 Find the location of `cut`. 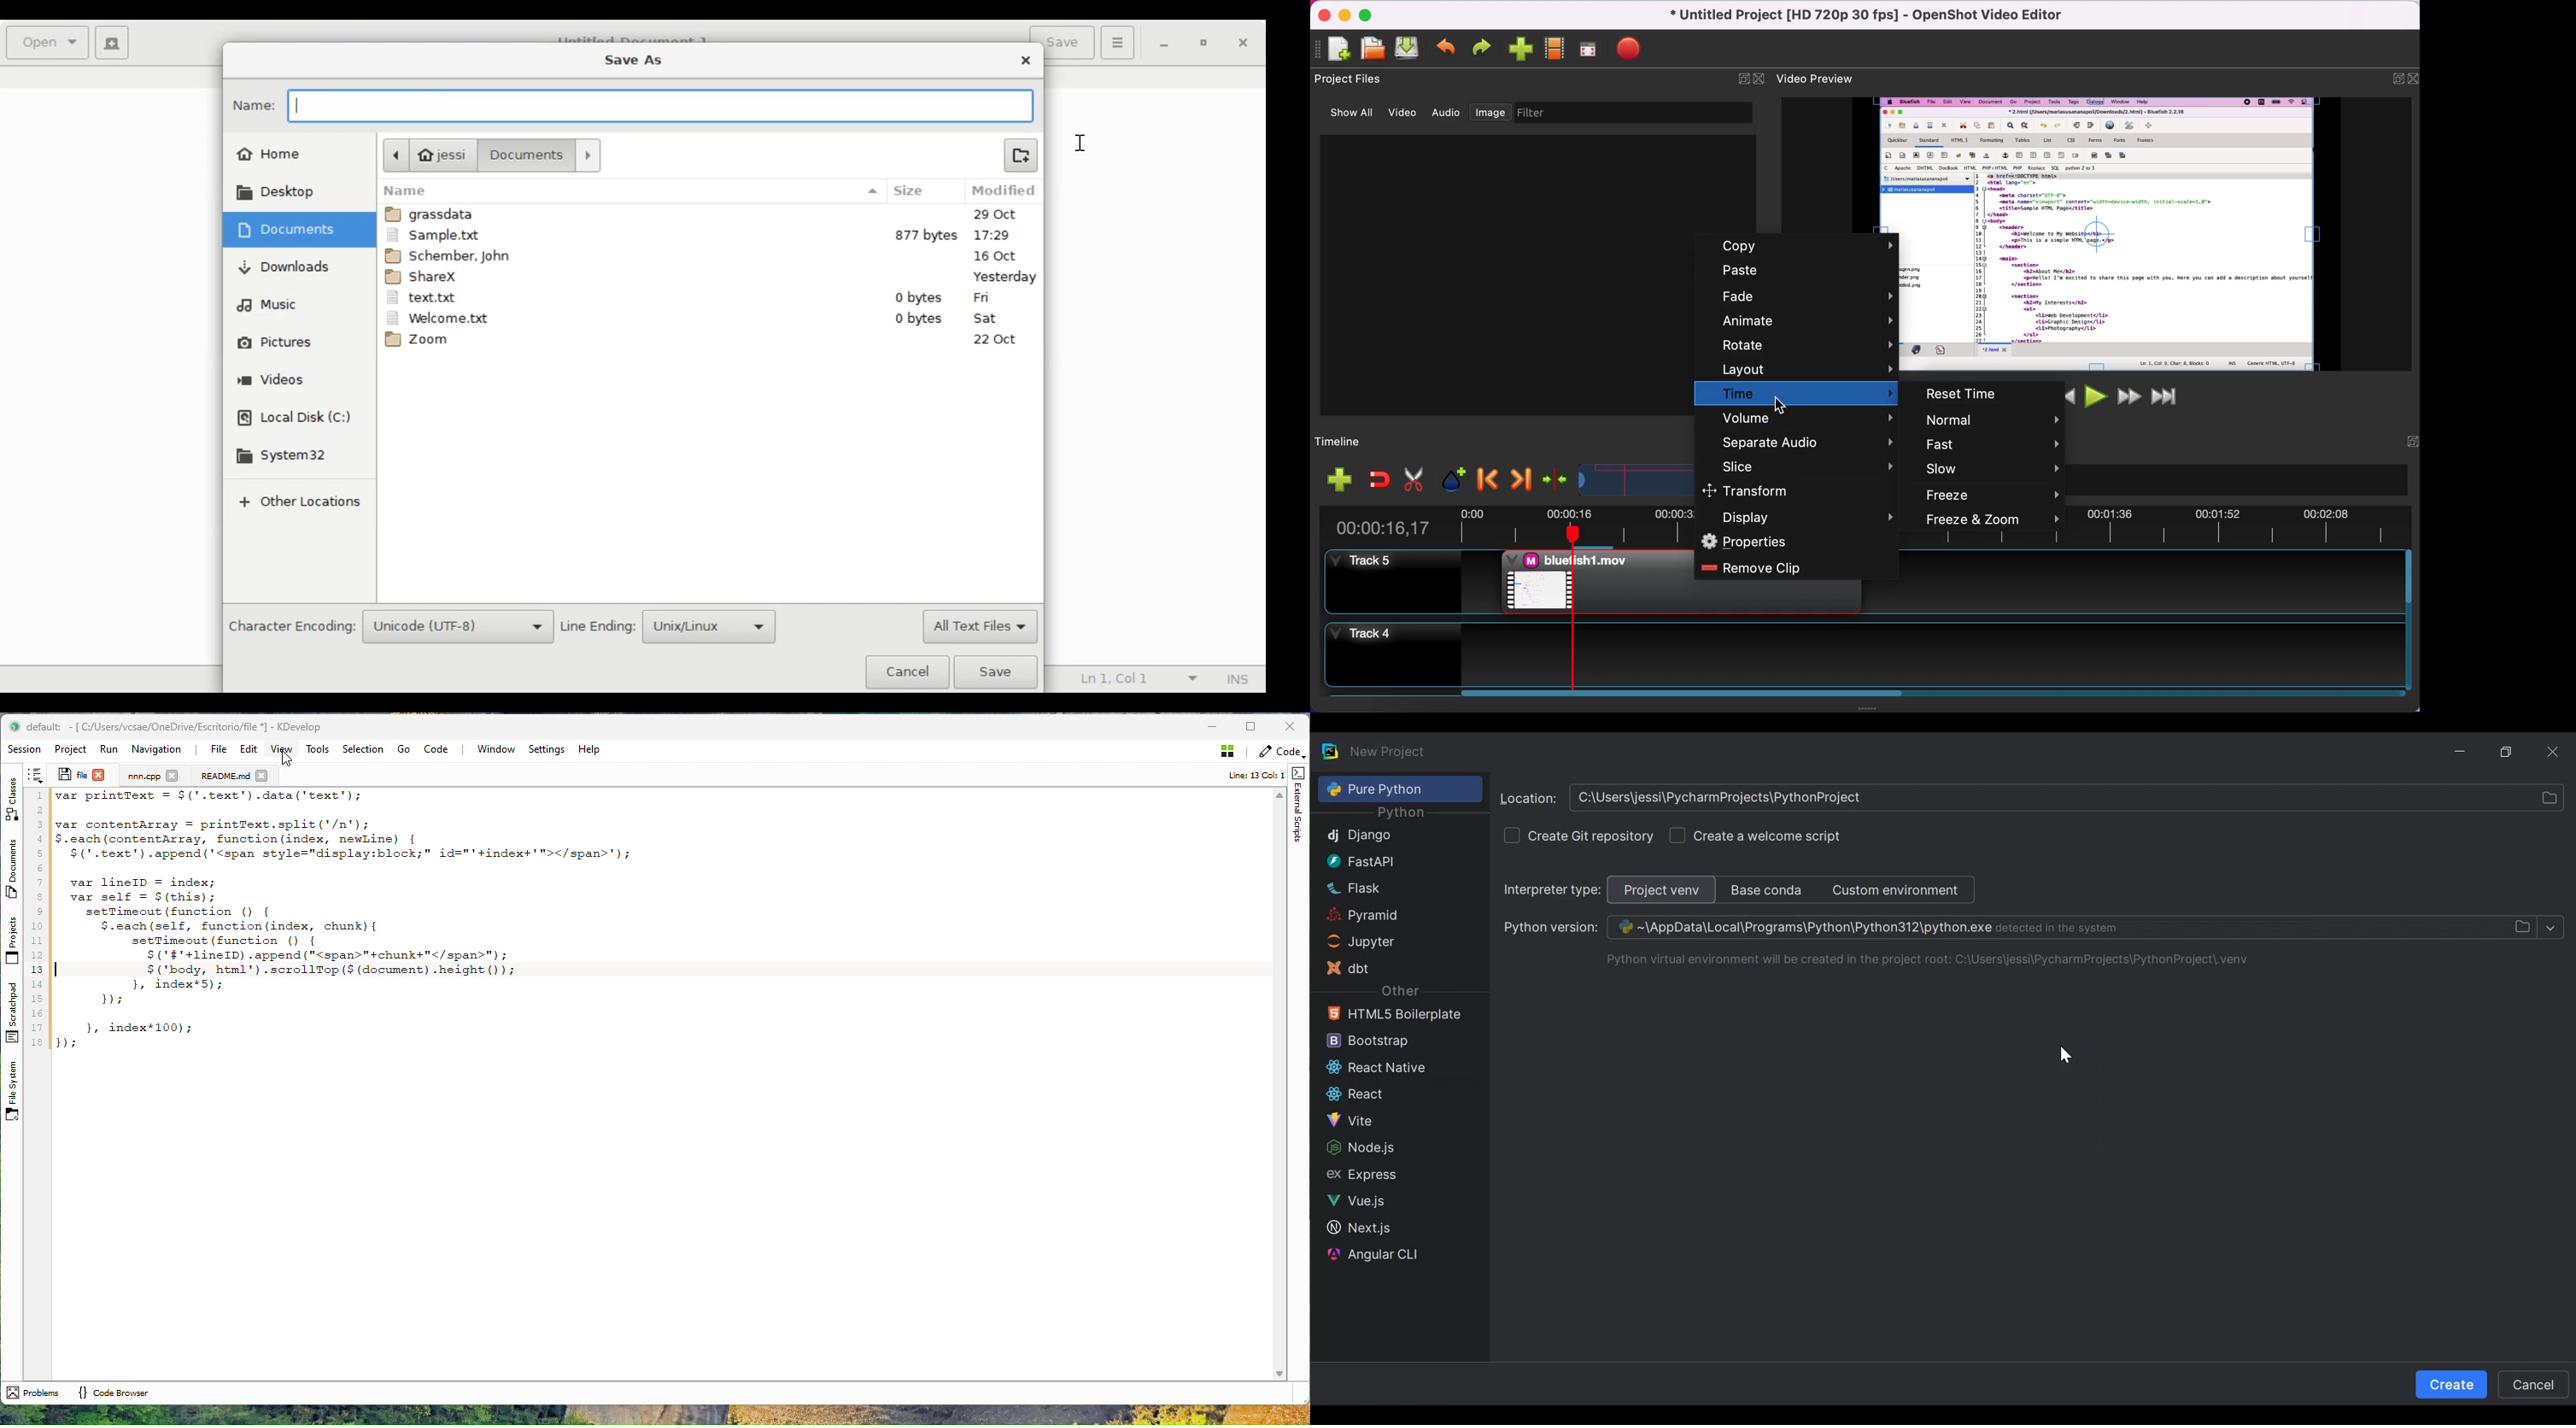

cut is located at coordinates (1414, 477).